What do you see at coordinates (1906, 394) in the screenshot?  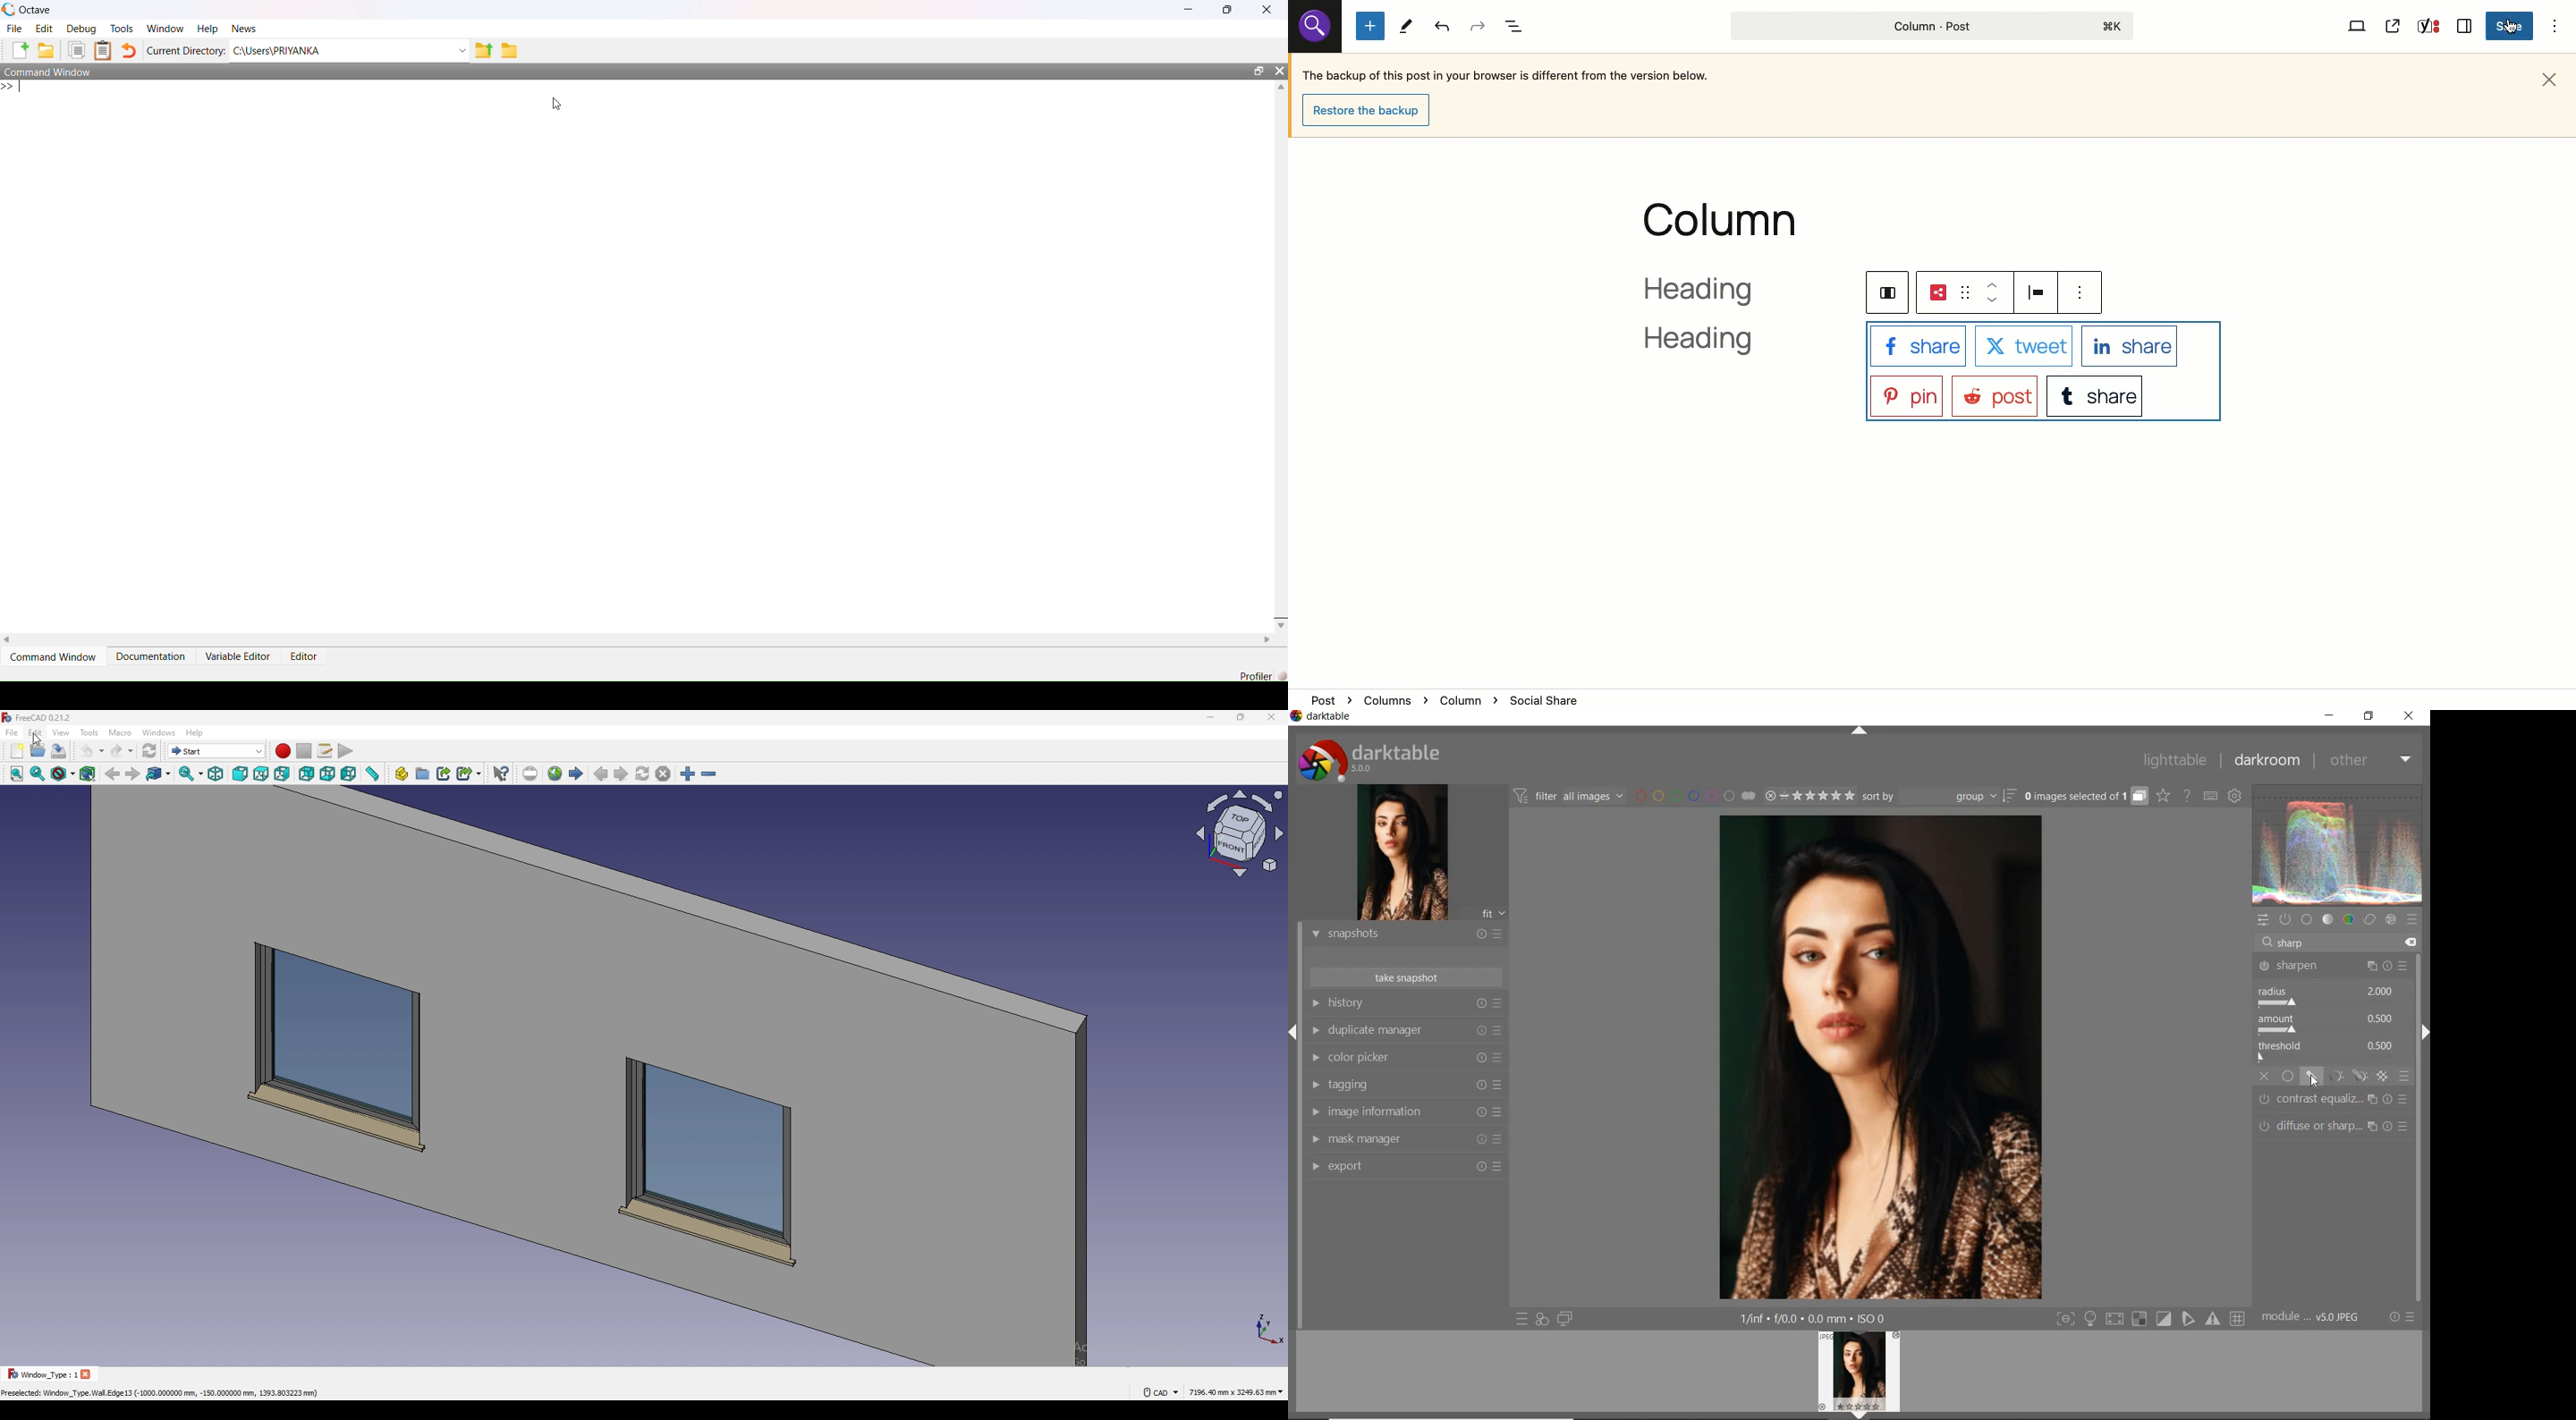 I see `Pinterest` at bounding box center [1906, 394].